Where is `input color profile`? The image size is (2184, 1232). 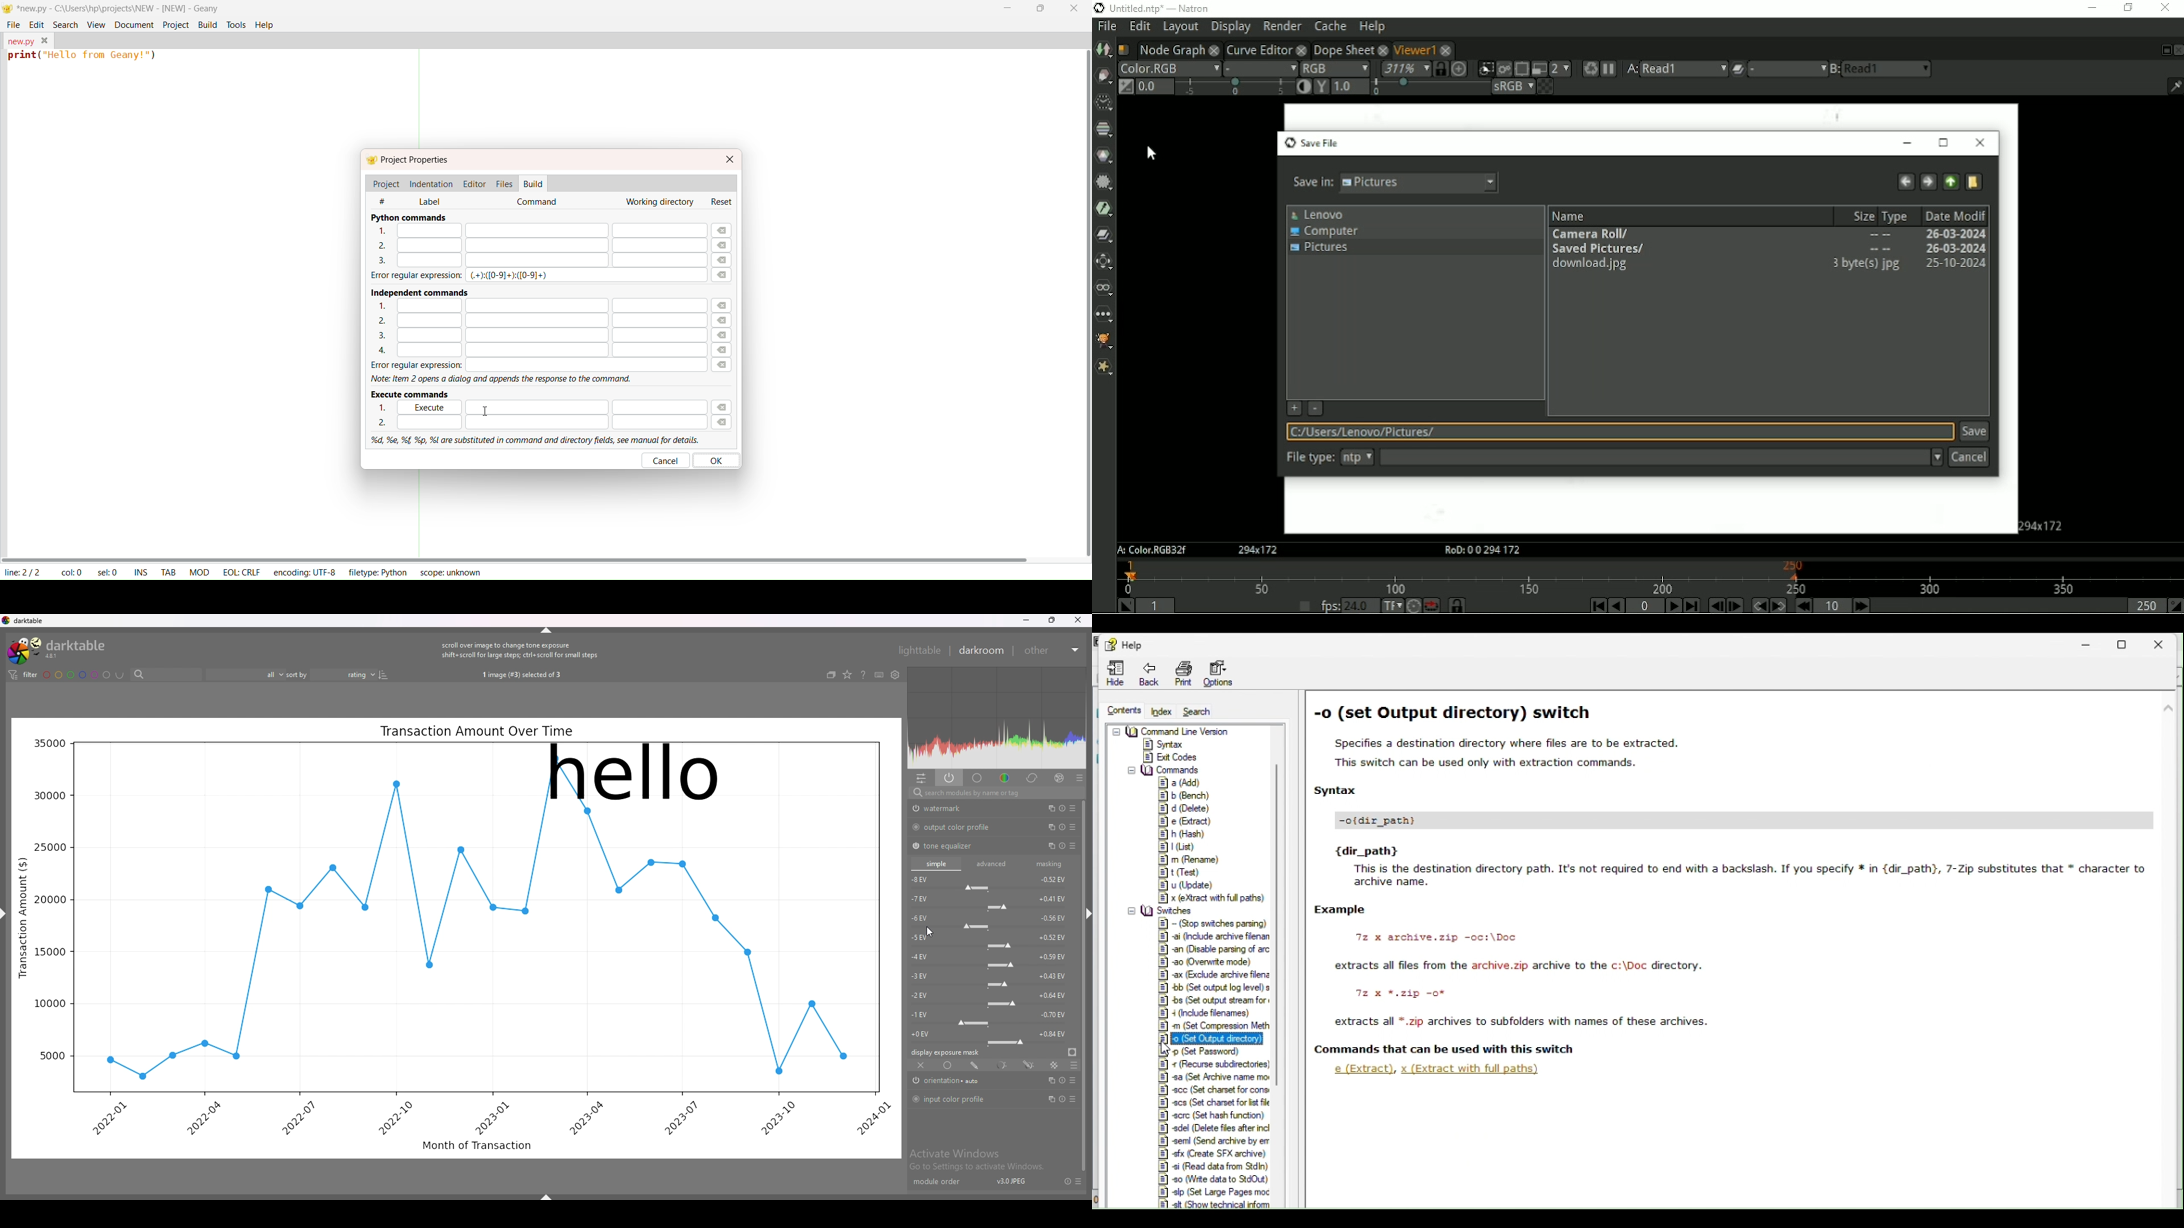
input color profile is located at coordinates (958, 1100).